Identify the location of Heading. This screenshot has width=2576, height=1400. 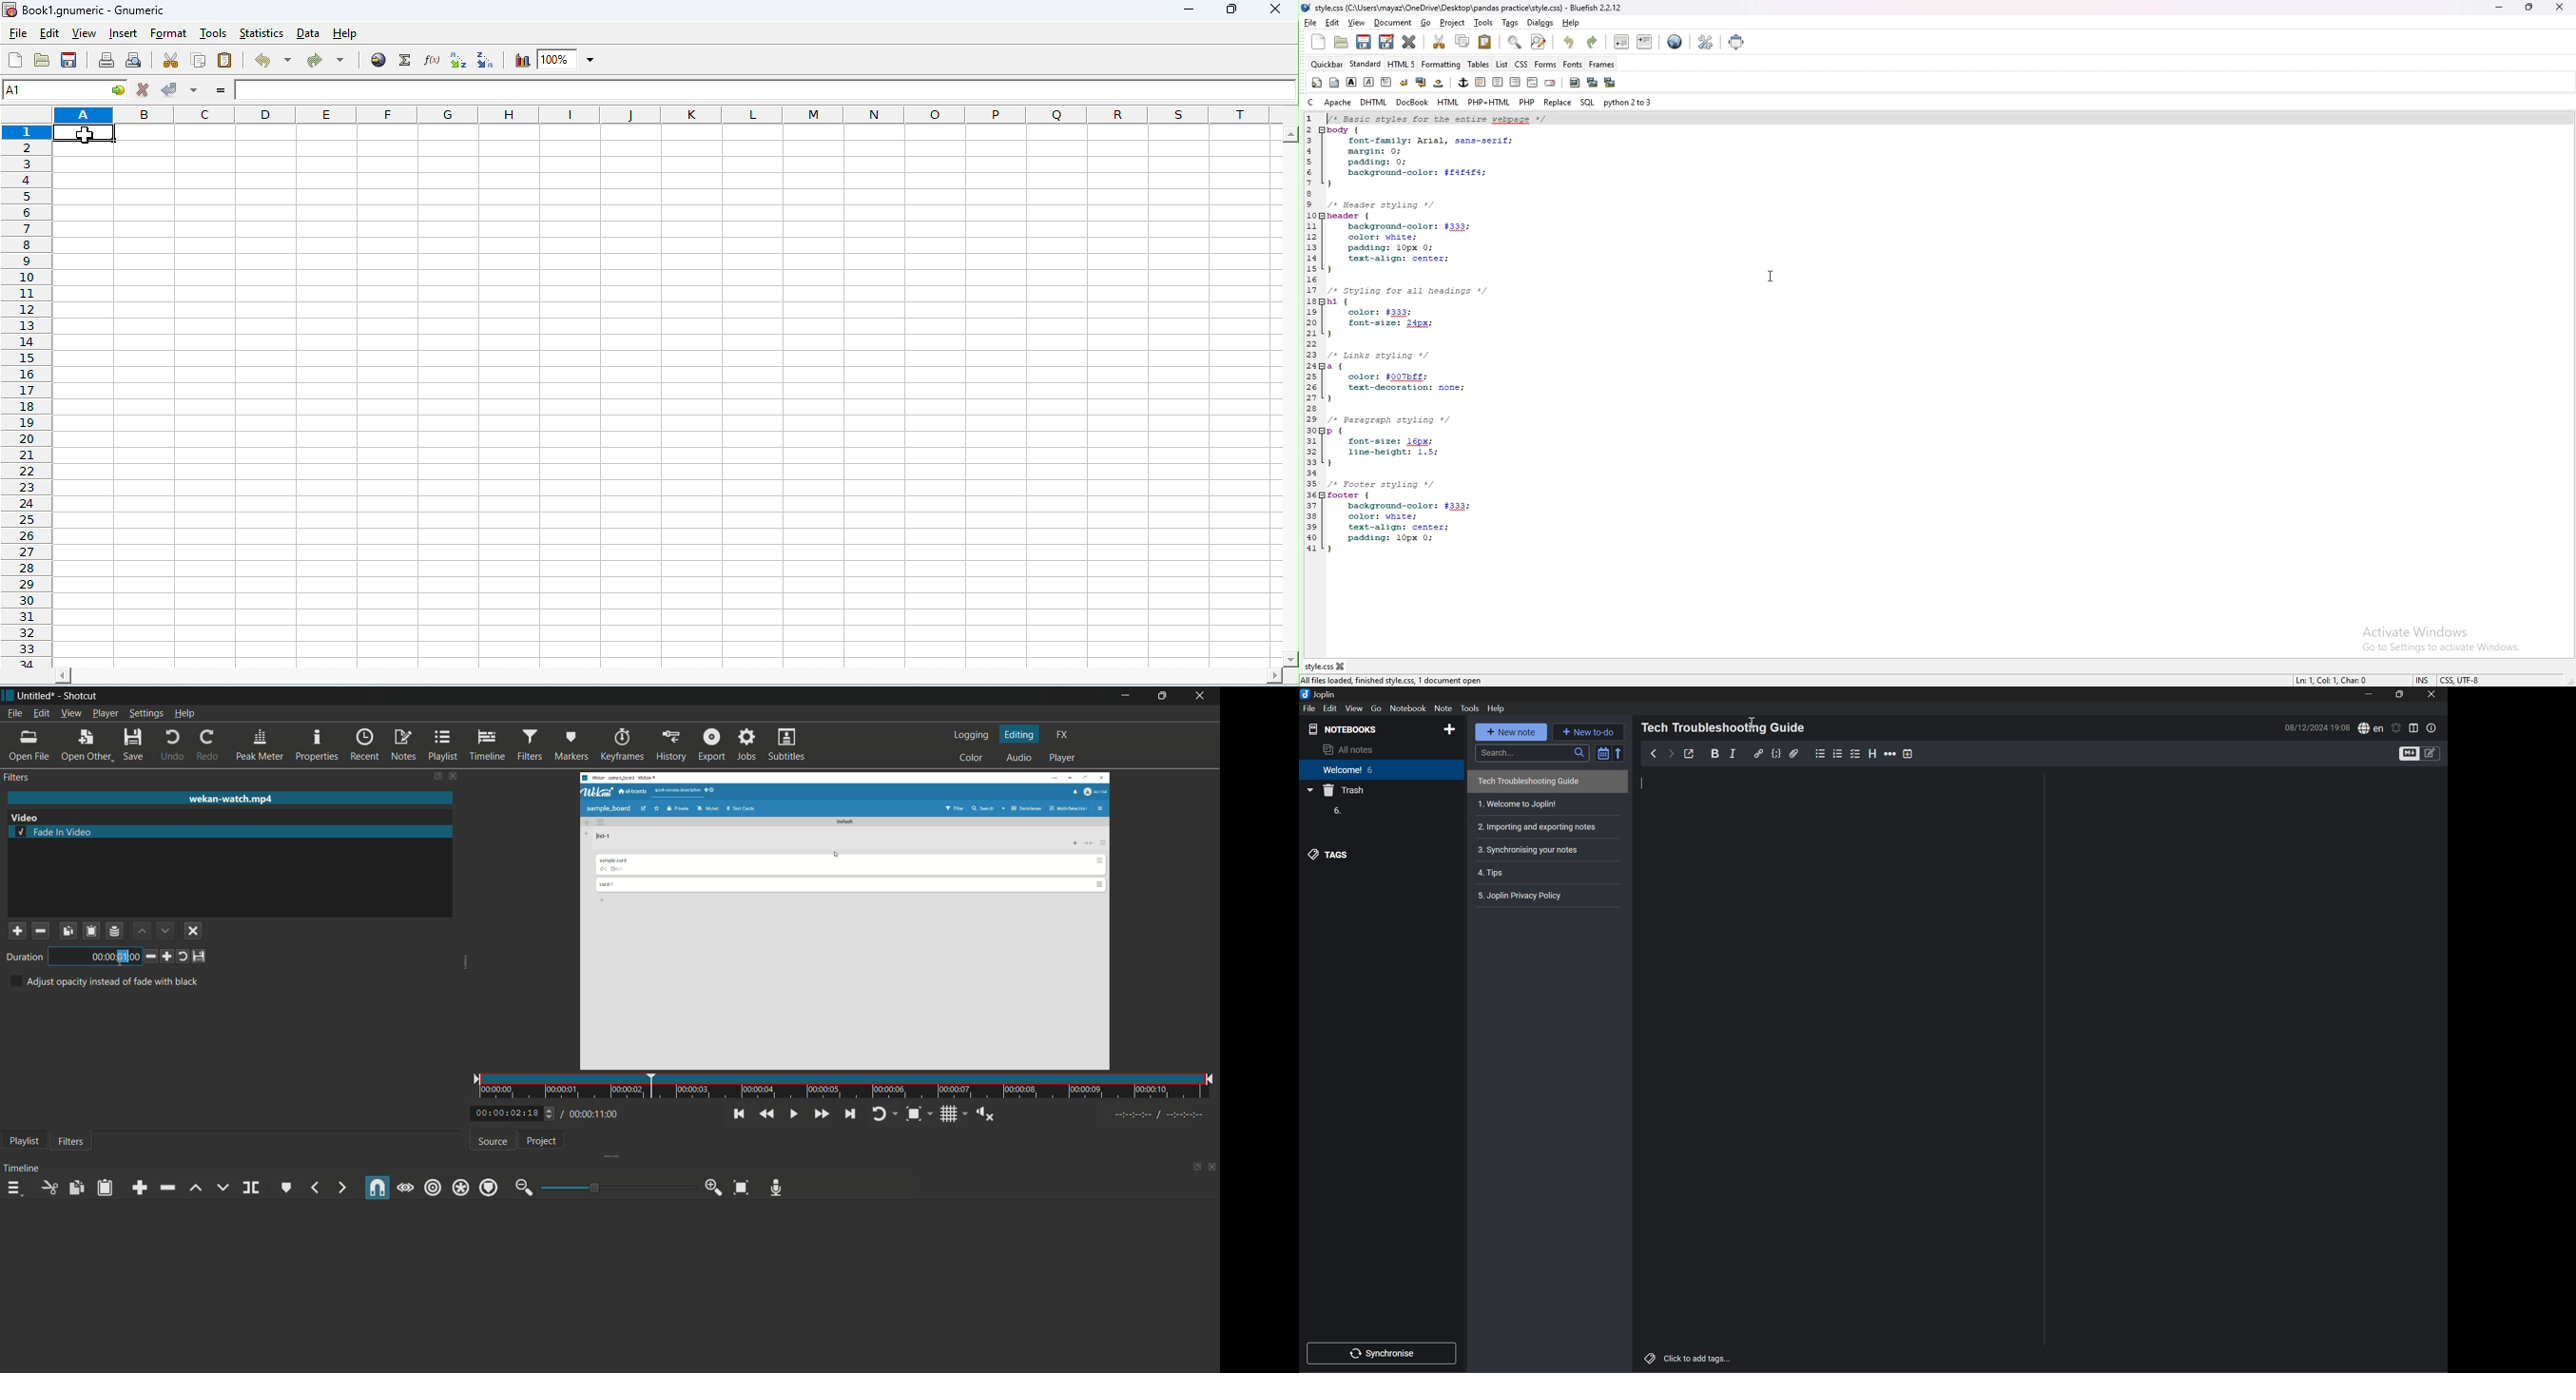
(1873, 754).